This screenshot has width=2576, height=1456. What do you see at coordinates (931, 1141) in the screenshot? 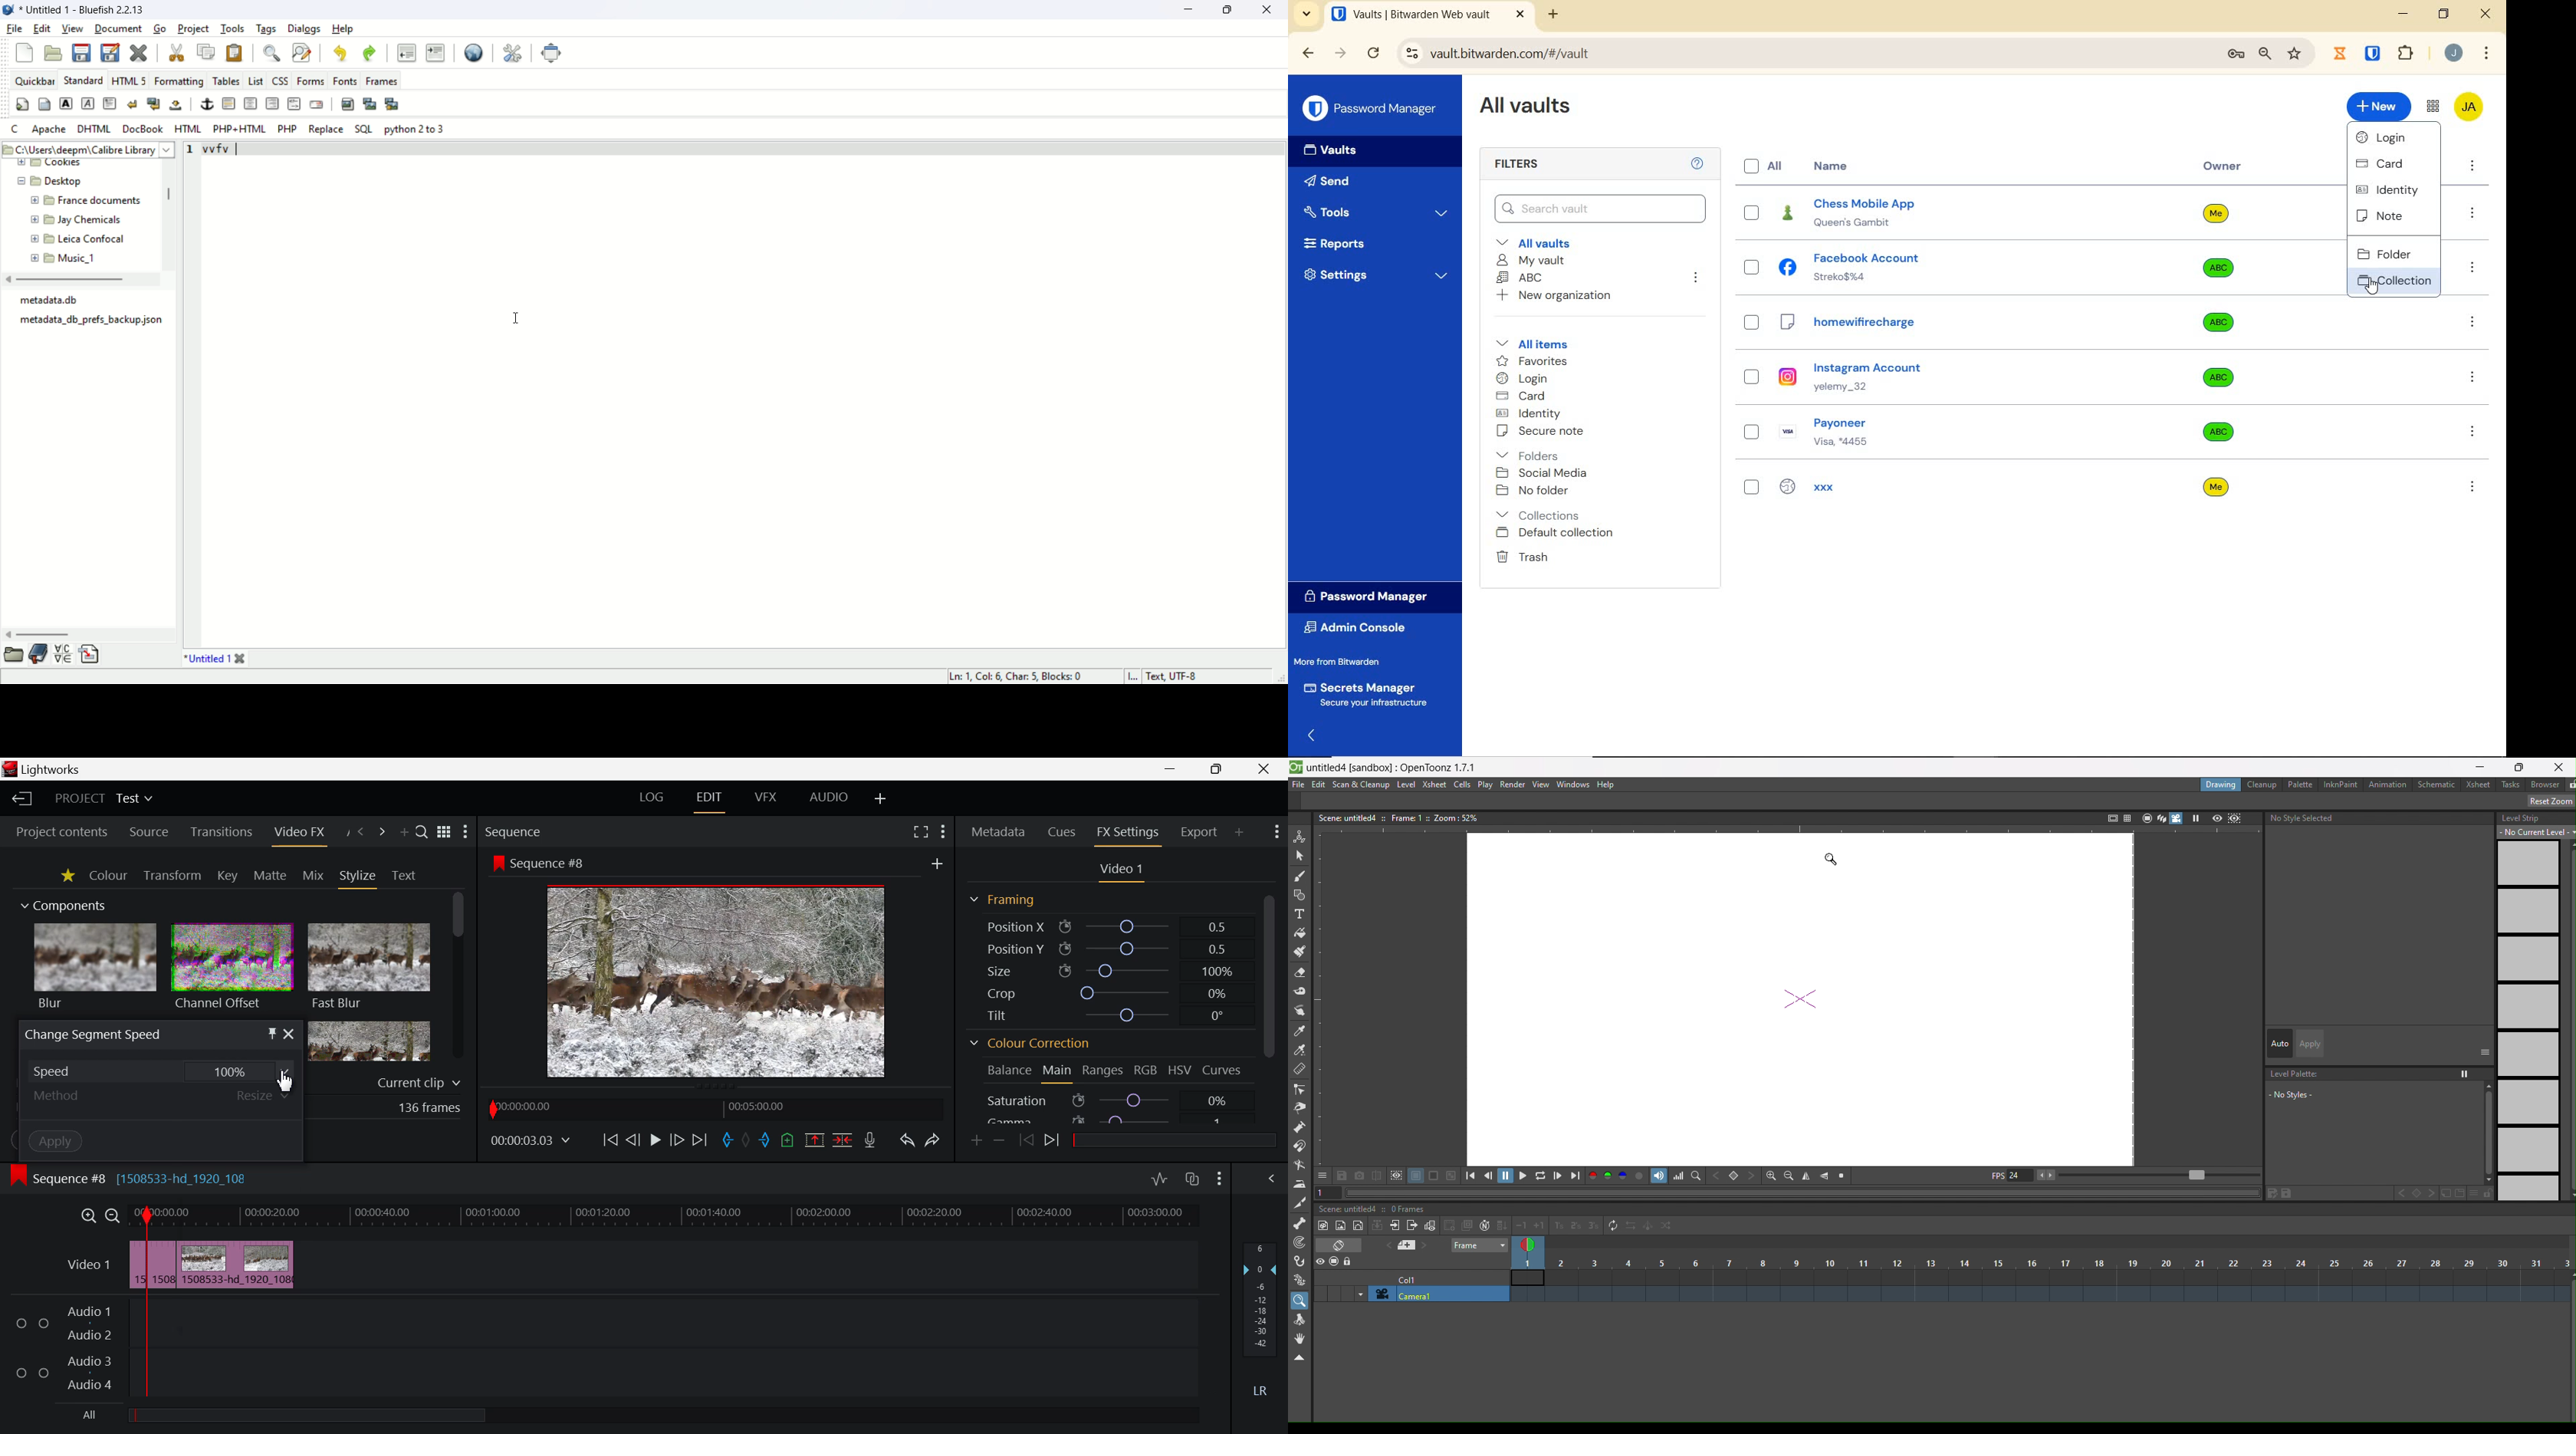
I see `Redo` at bounding box center [931, 1141].